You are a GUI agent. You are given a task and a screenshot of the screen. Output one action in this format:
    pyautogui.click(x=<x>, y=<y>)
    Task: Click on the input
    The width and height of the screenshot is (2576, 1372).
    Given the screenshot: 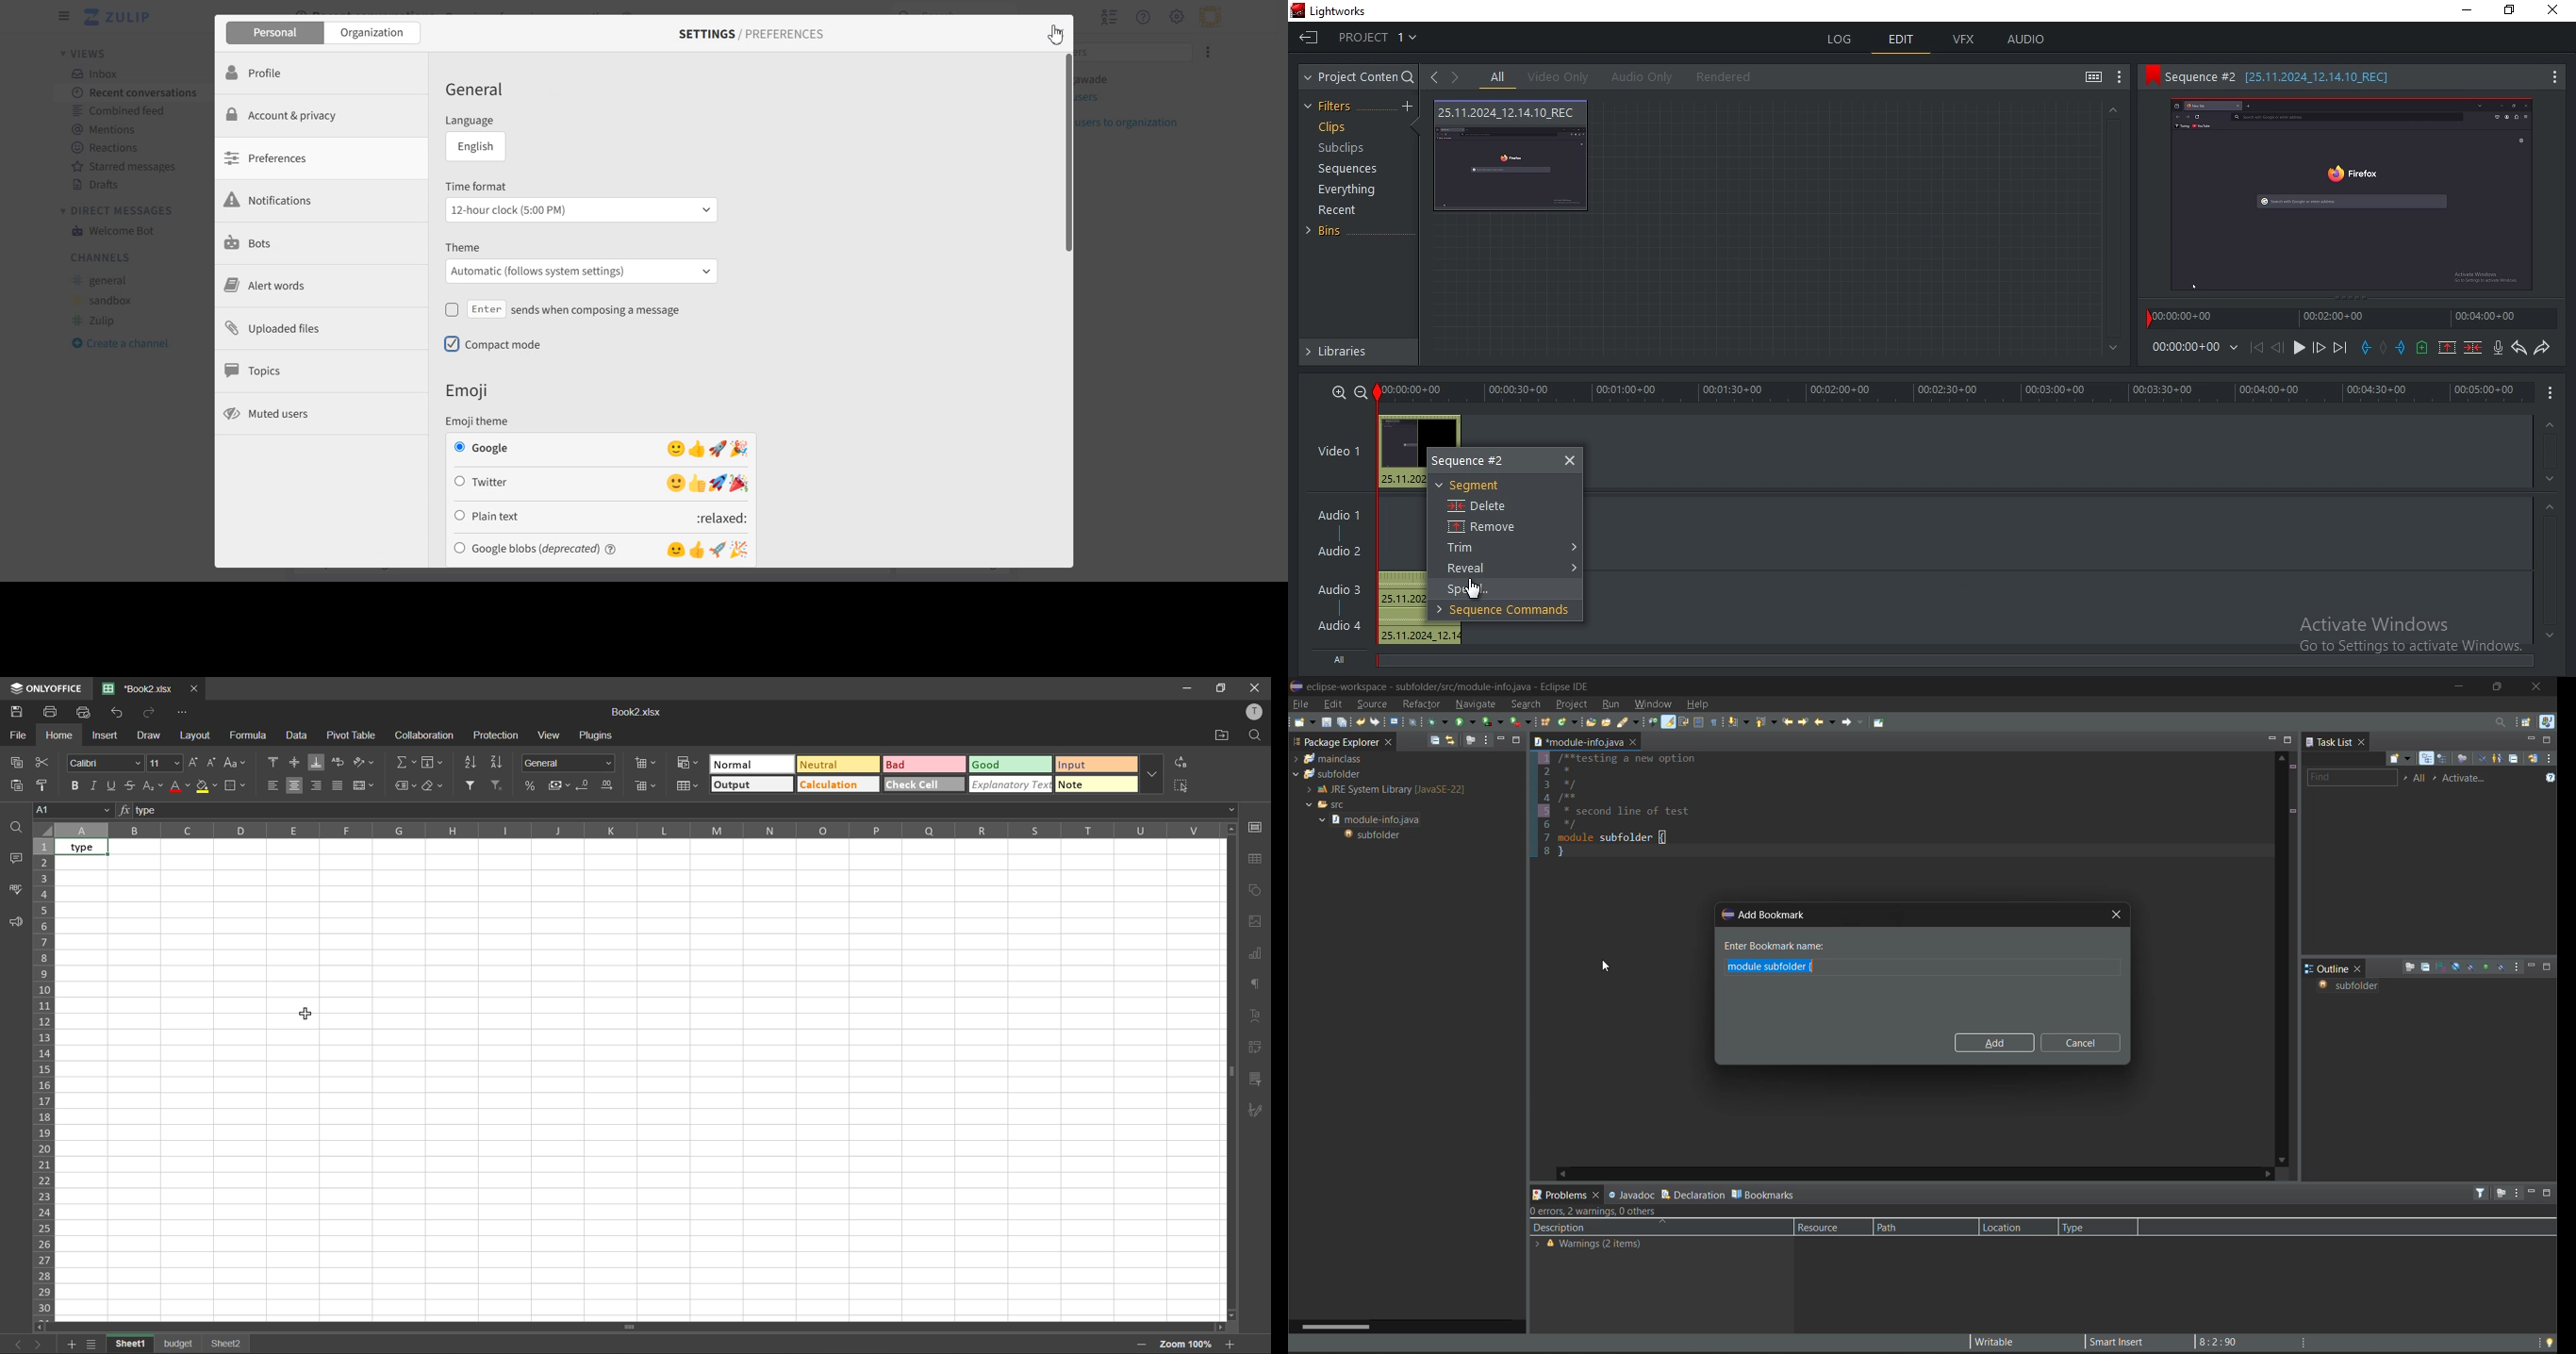 What is the action you would take?
    pyautogui.click(x=1093, y=765)
    